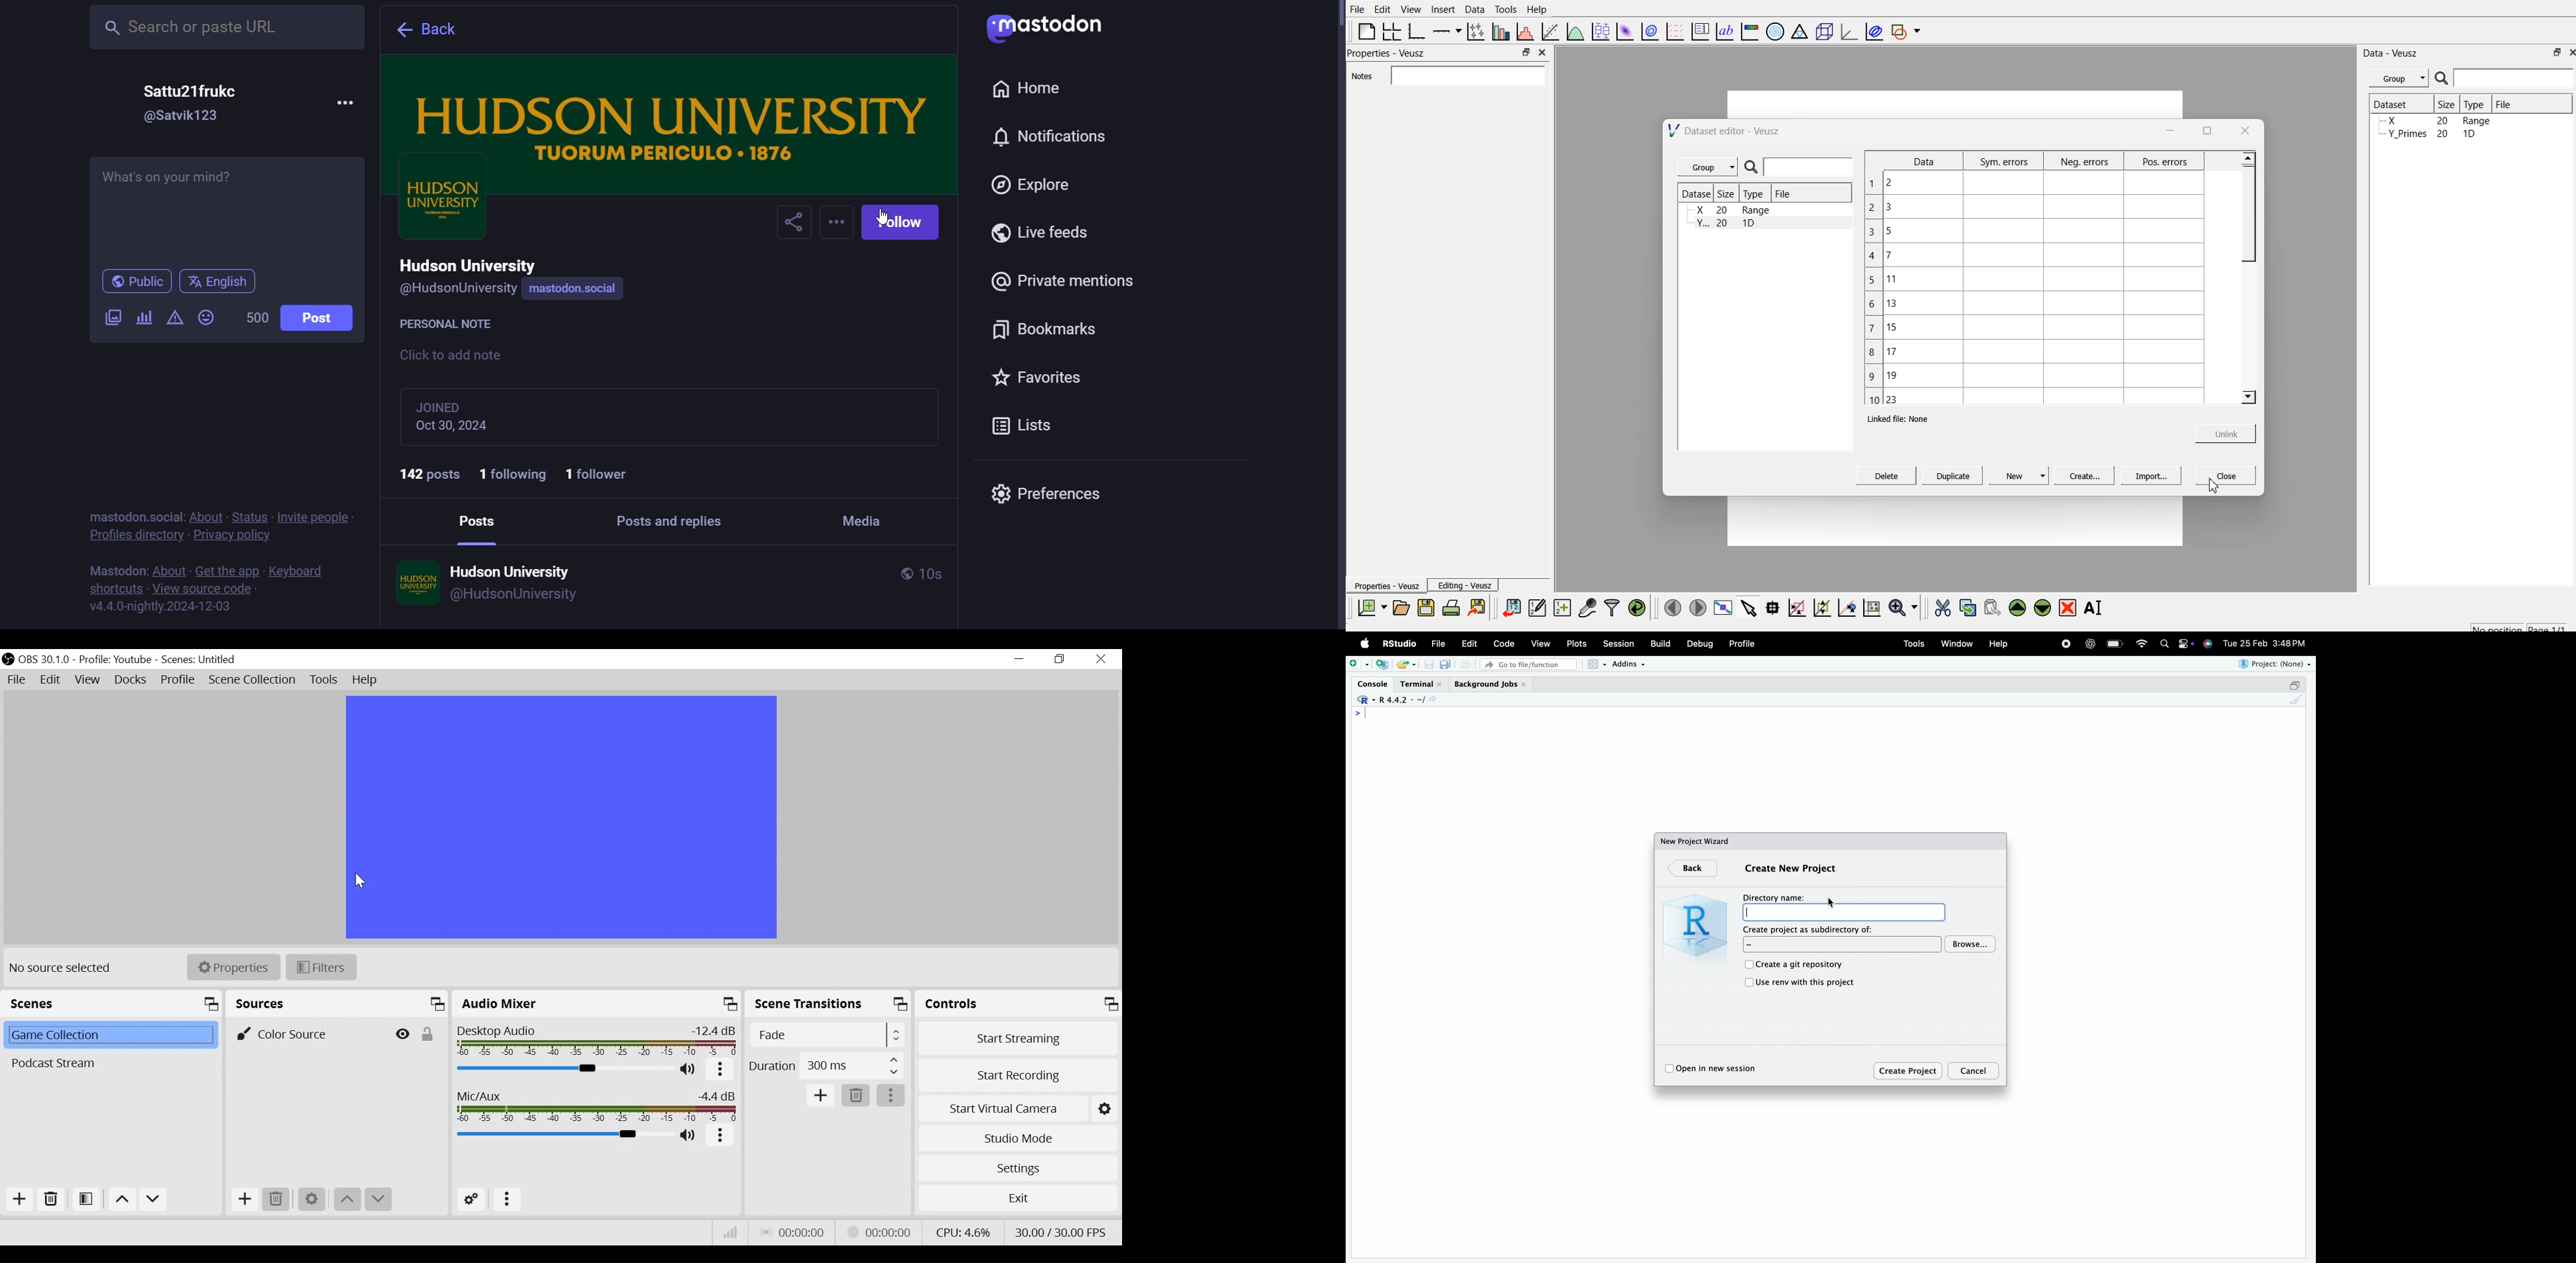 This screenshot has width=2576, height=1288. Describe the element at coordinates (828, 1005) in the screenshot. I see `Scene Transition` at that location.